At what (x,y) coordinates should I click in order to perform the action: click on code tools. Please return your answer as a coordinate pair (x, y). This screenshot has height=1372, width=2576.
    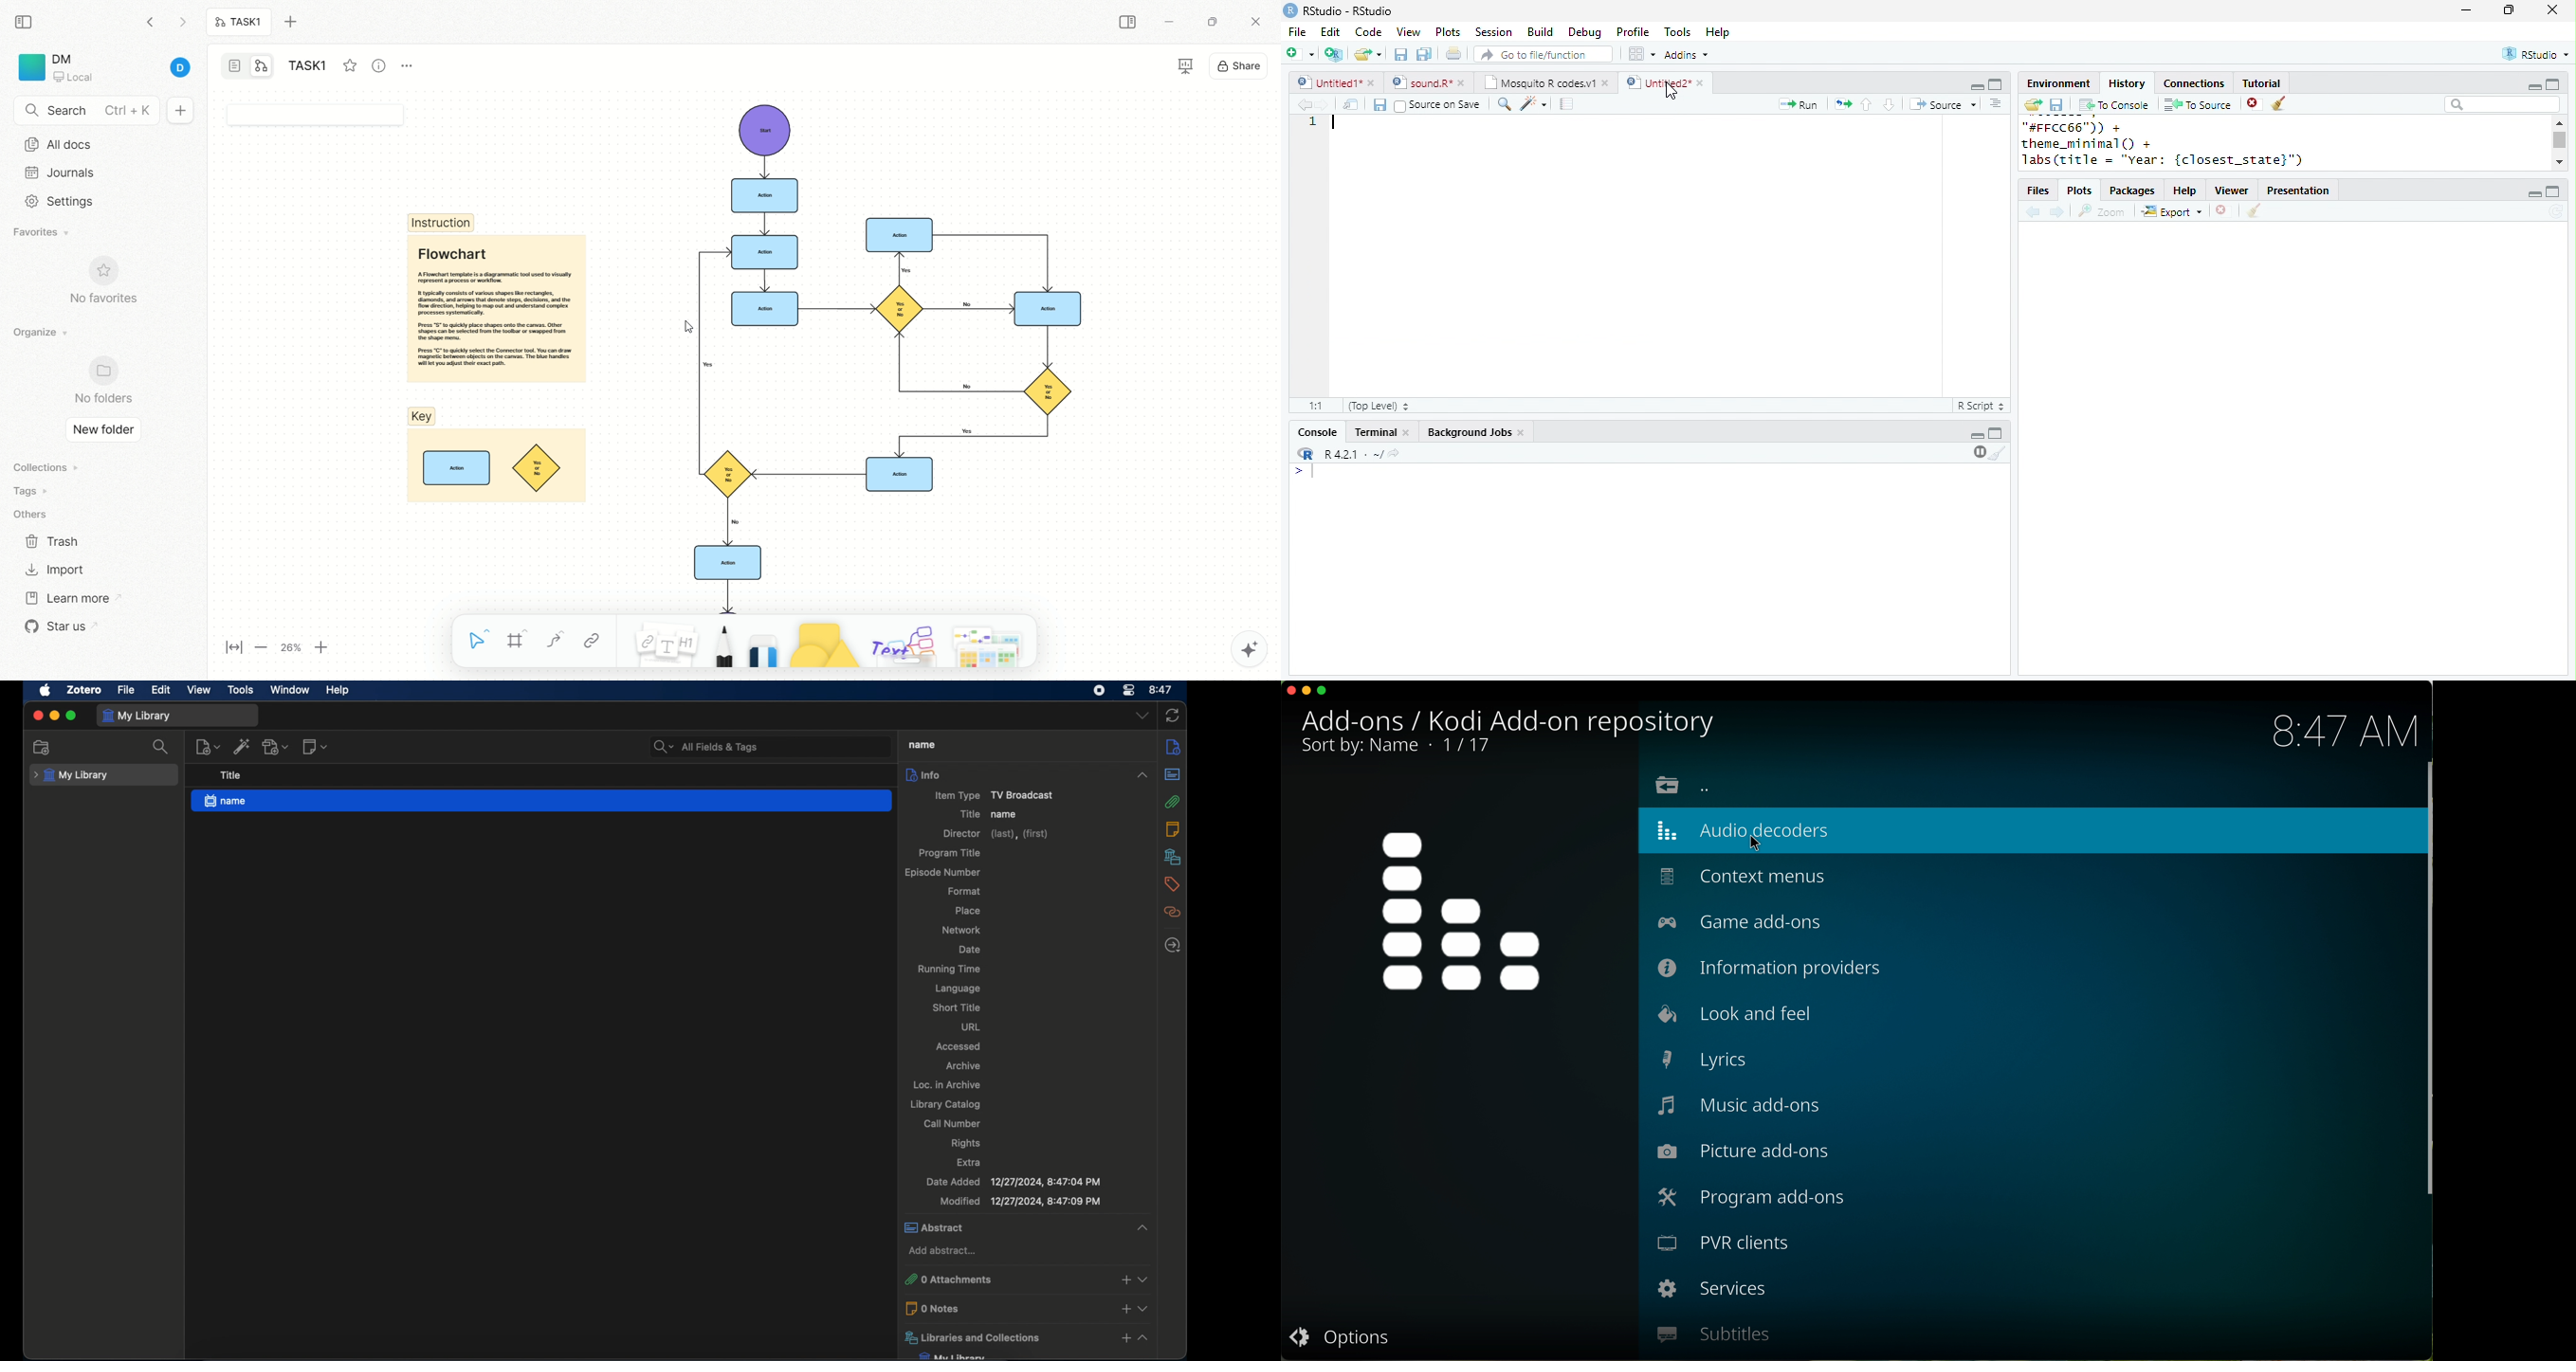
    Looking at the image, I should click on (1534, 103).